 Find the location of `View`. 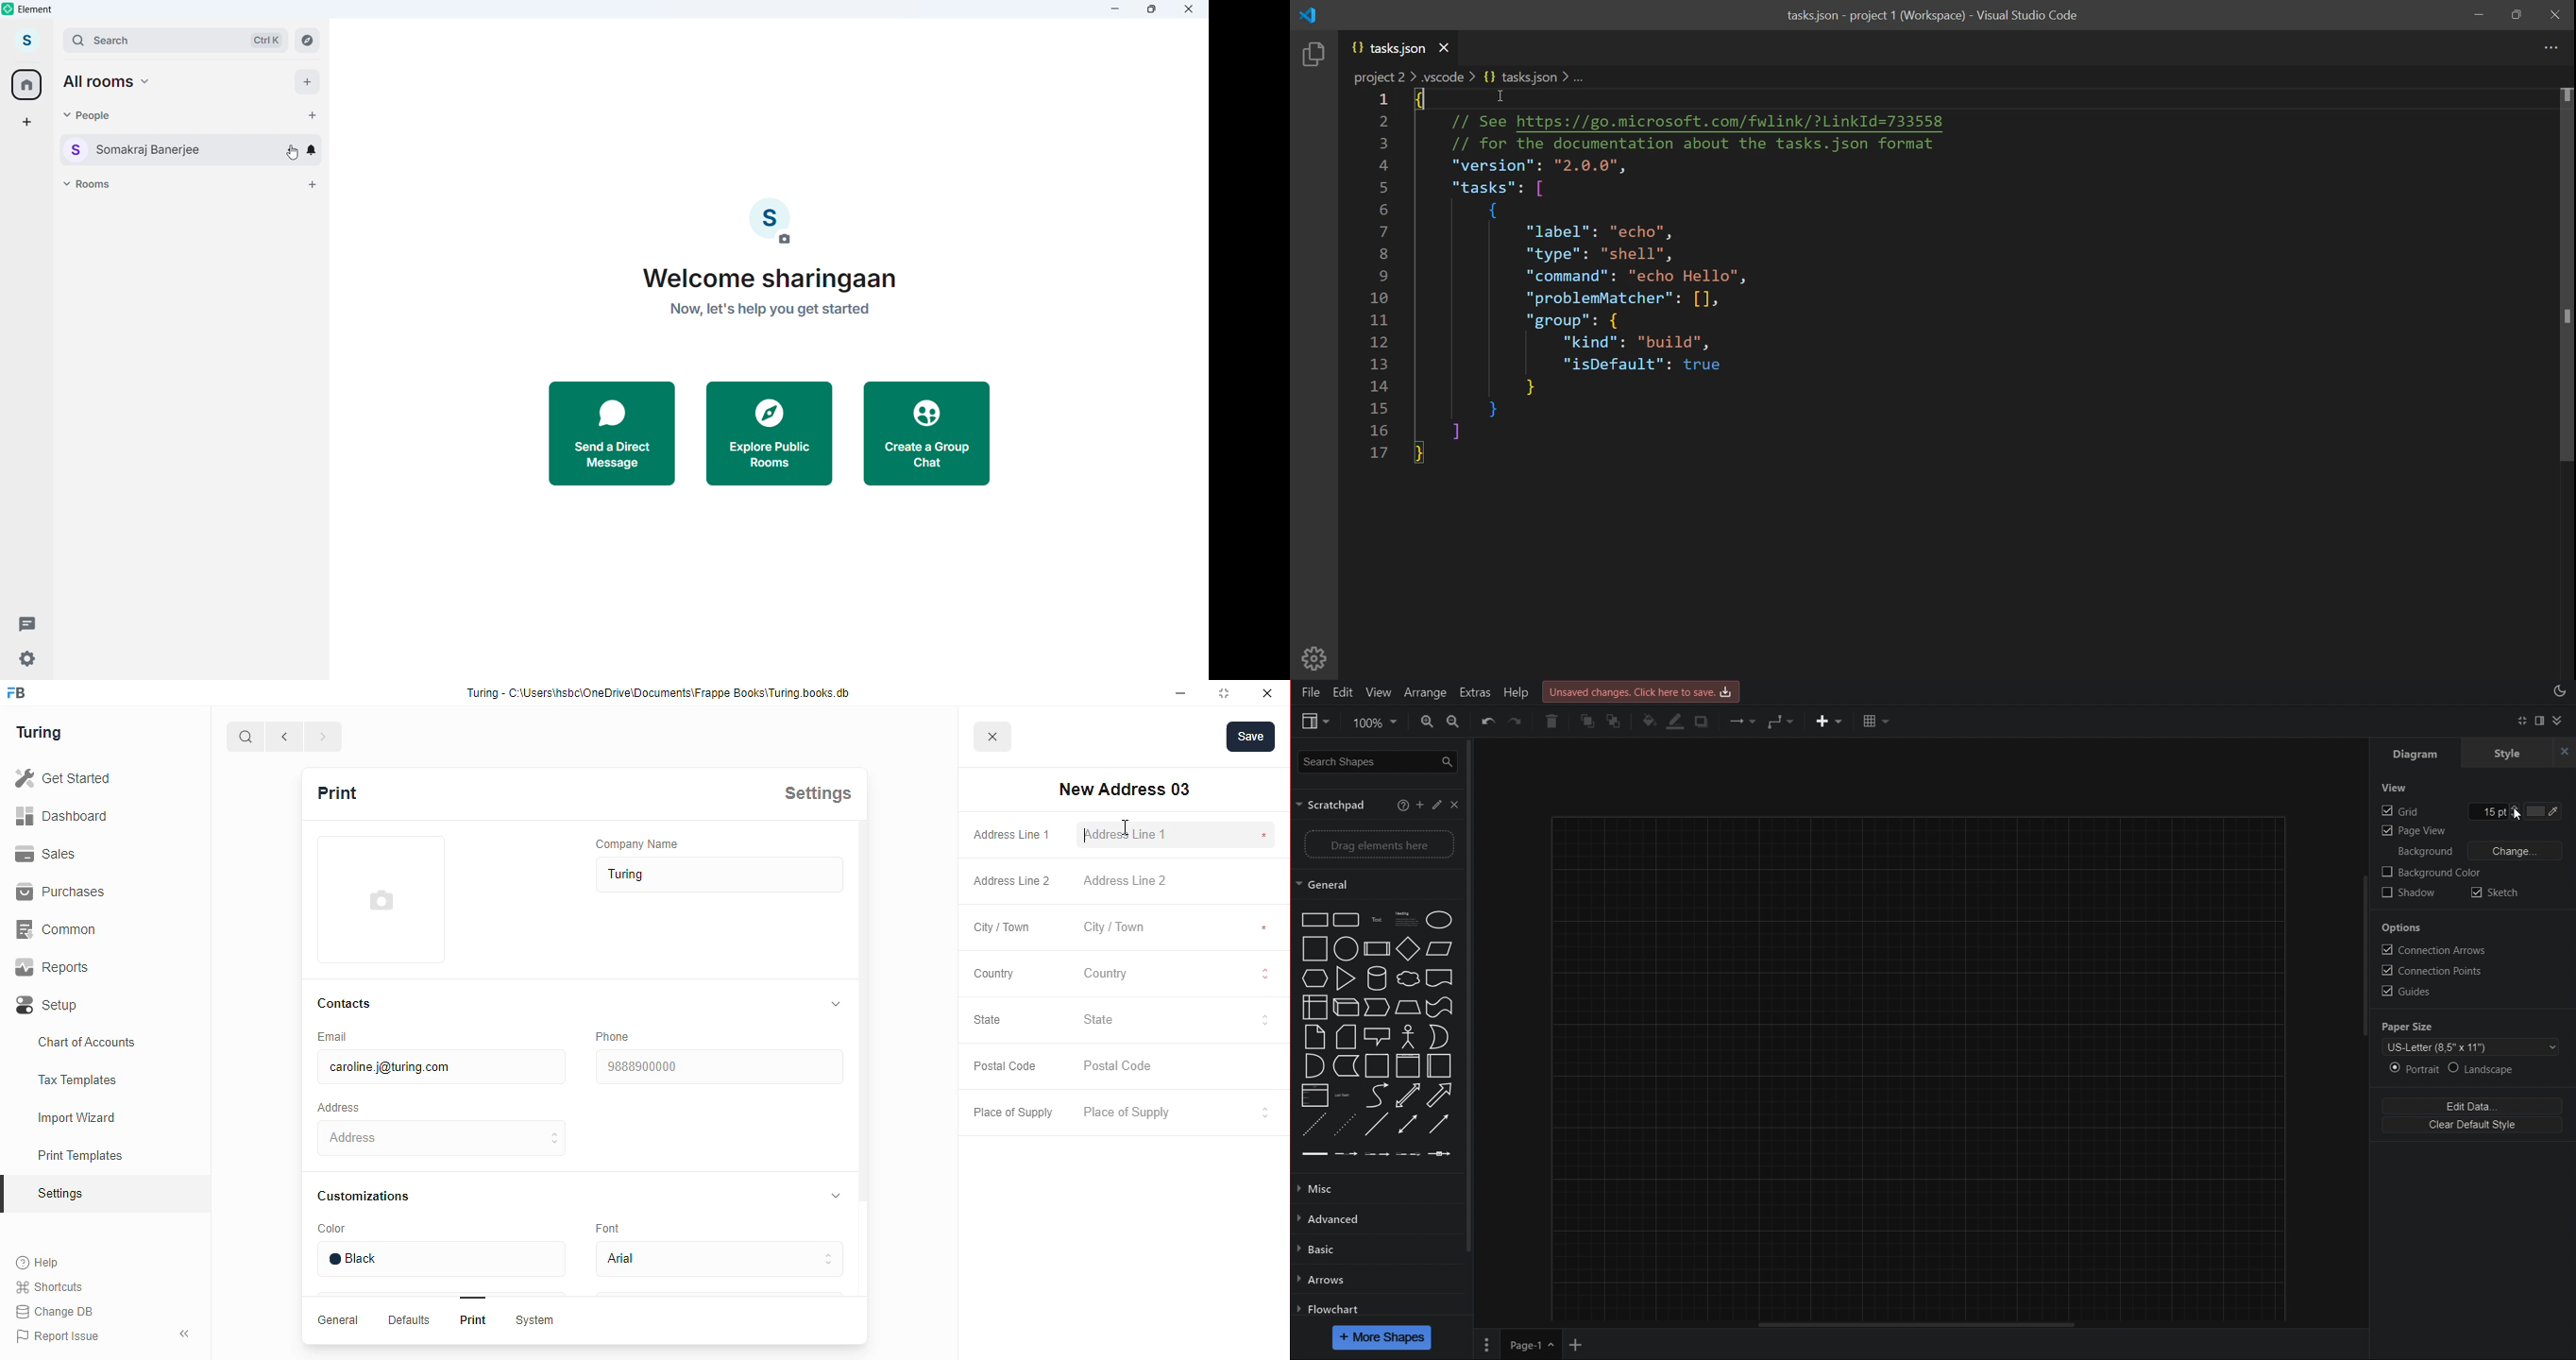

View is located at coordinates (2394, 785).